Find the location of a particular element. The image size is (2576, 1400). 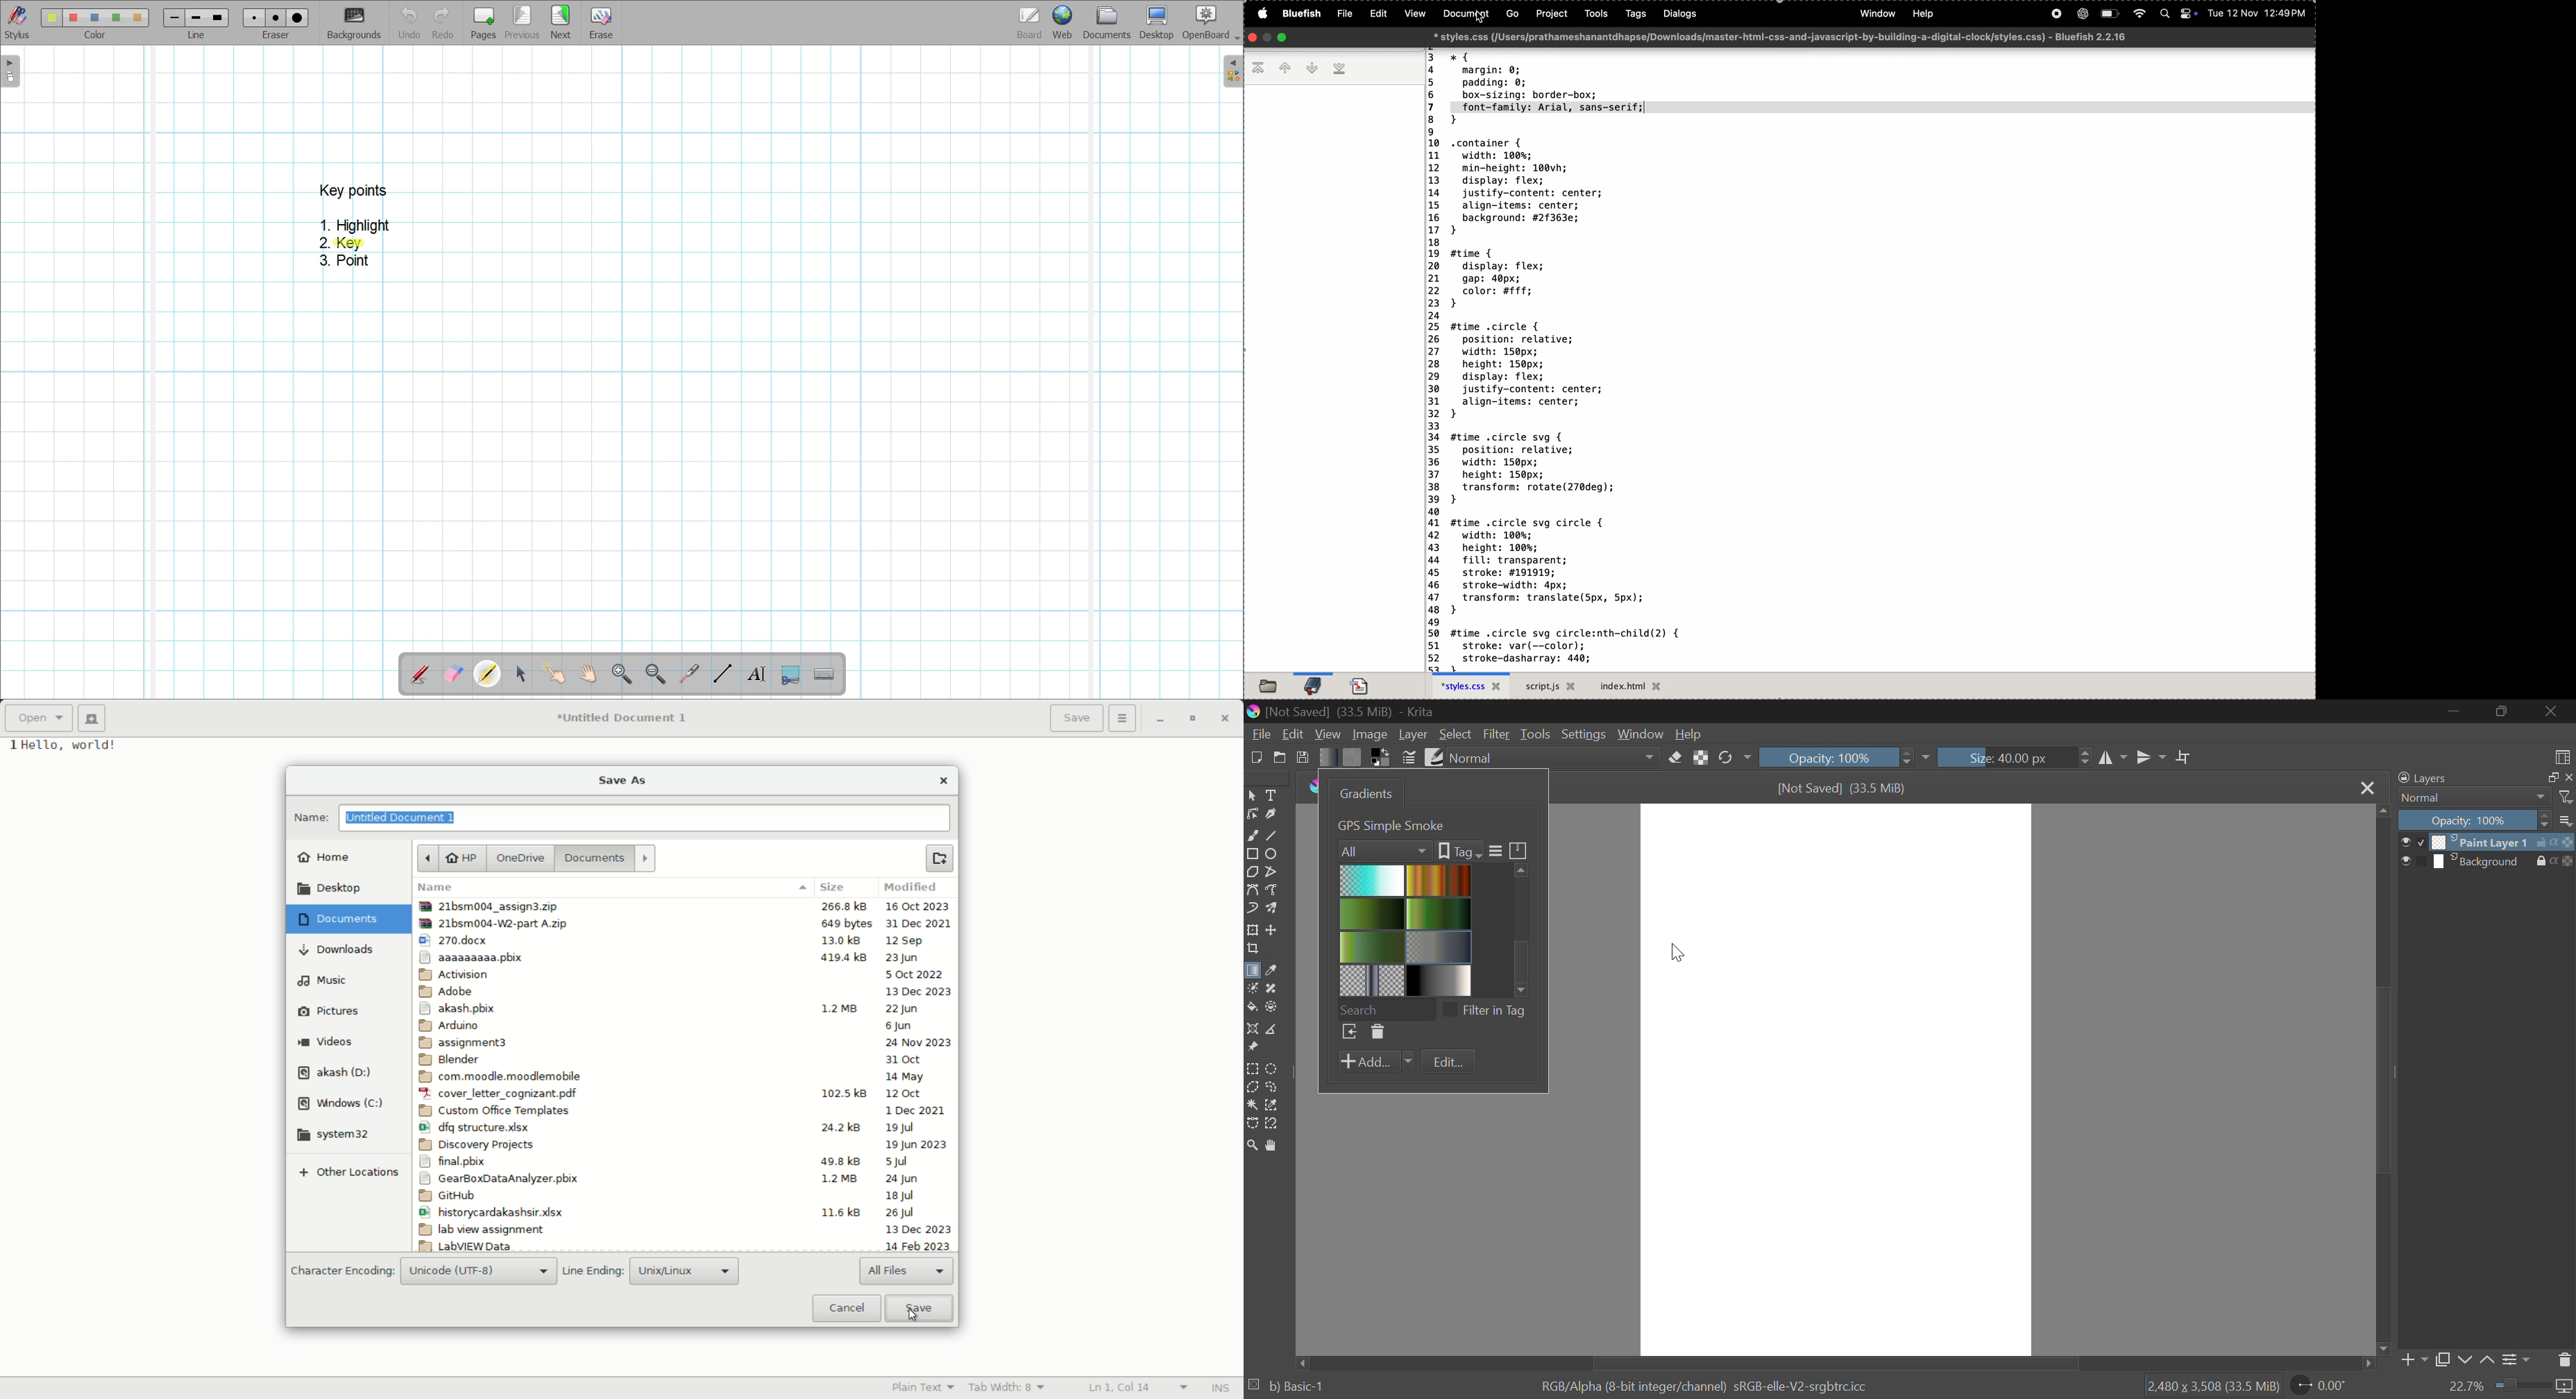

Move Forward is located at coordinates (646, 857).